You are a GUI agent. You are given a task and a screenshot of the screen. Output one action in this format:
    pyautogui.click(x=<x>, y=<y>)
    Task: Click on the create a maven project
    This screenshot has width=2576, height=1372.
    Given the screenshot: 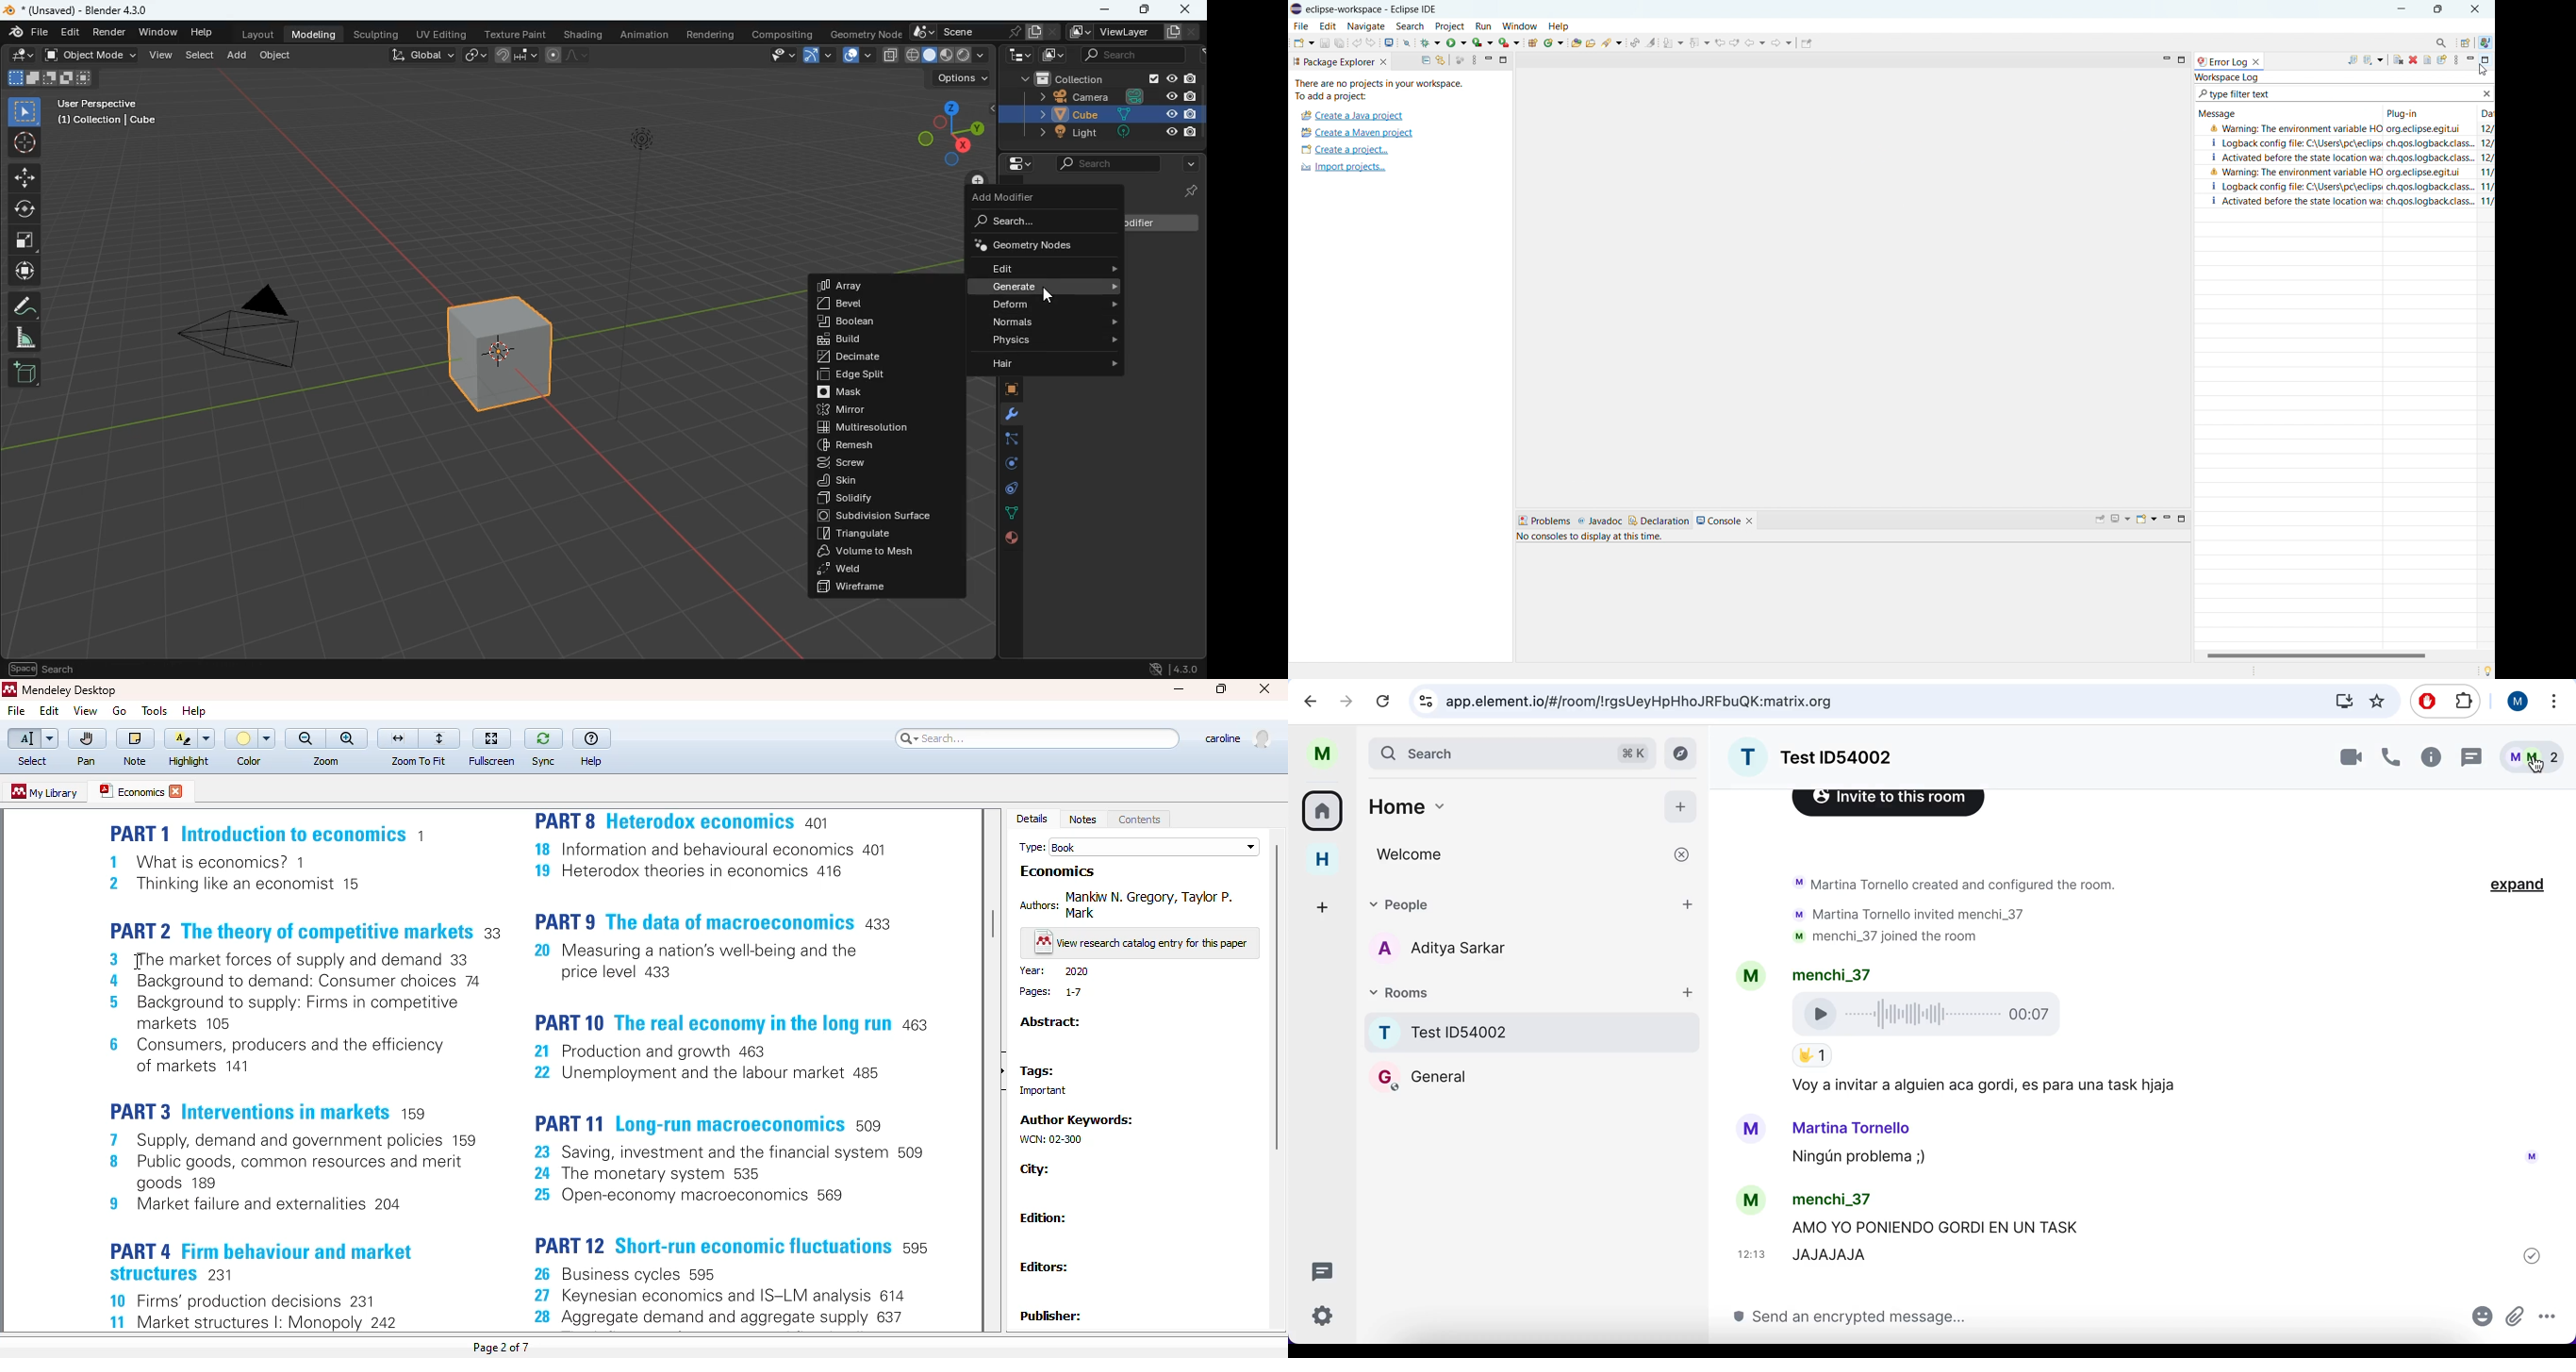 What is the action you would take?
    pyautogui.click(x=1357, y=133)
    